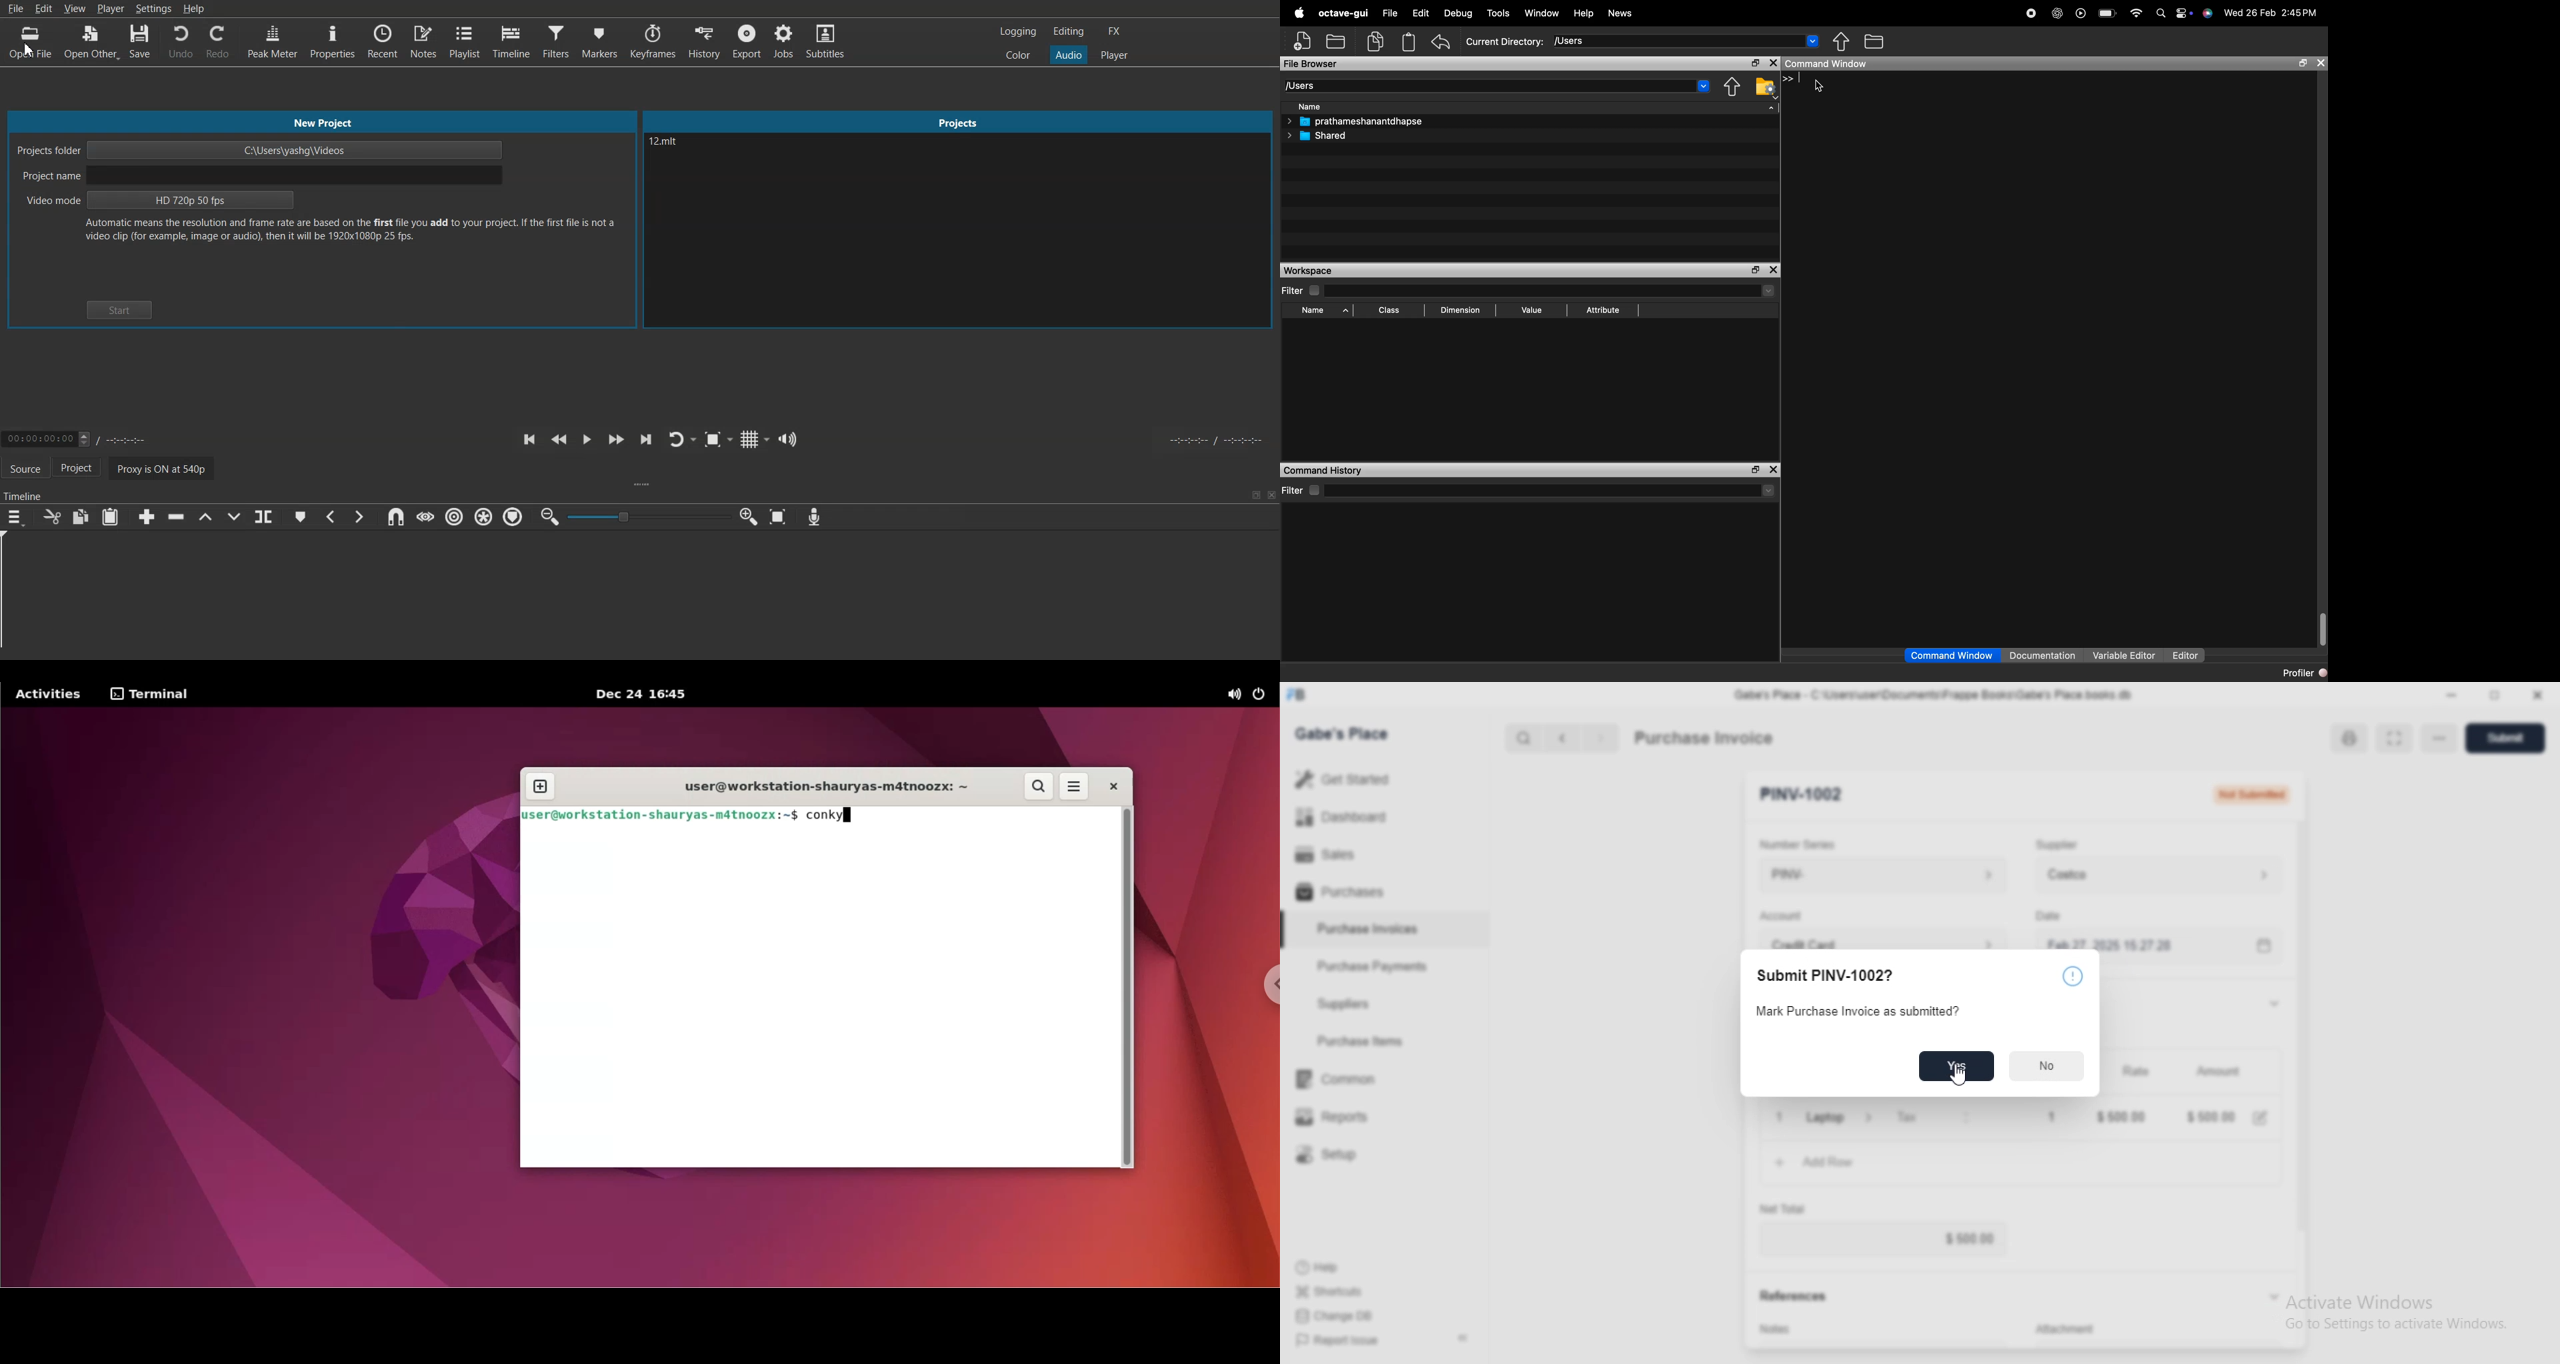 The width and height of the screenshot is (2576, 1372). I want to click on Ripple marketers, so click(513, 517).